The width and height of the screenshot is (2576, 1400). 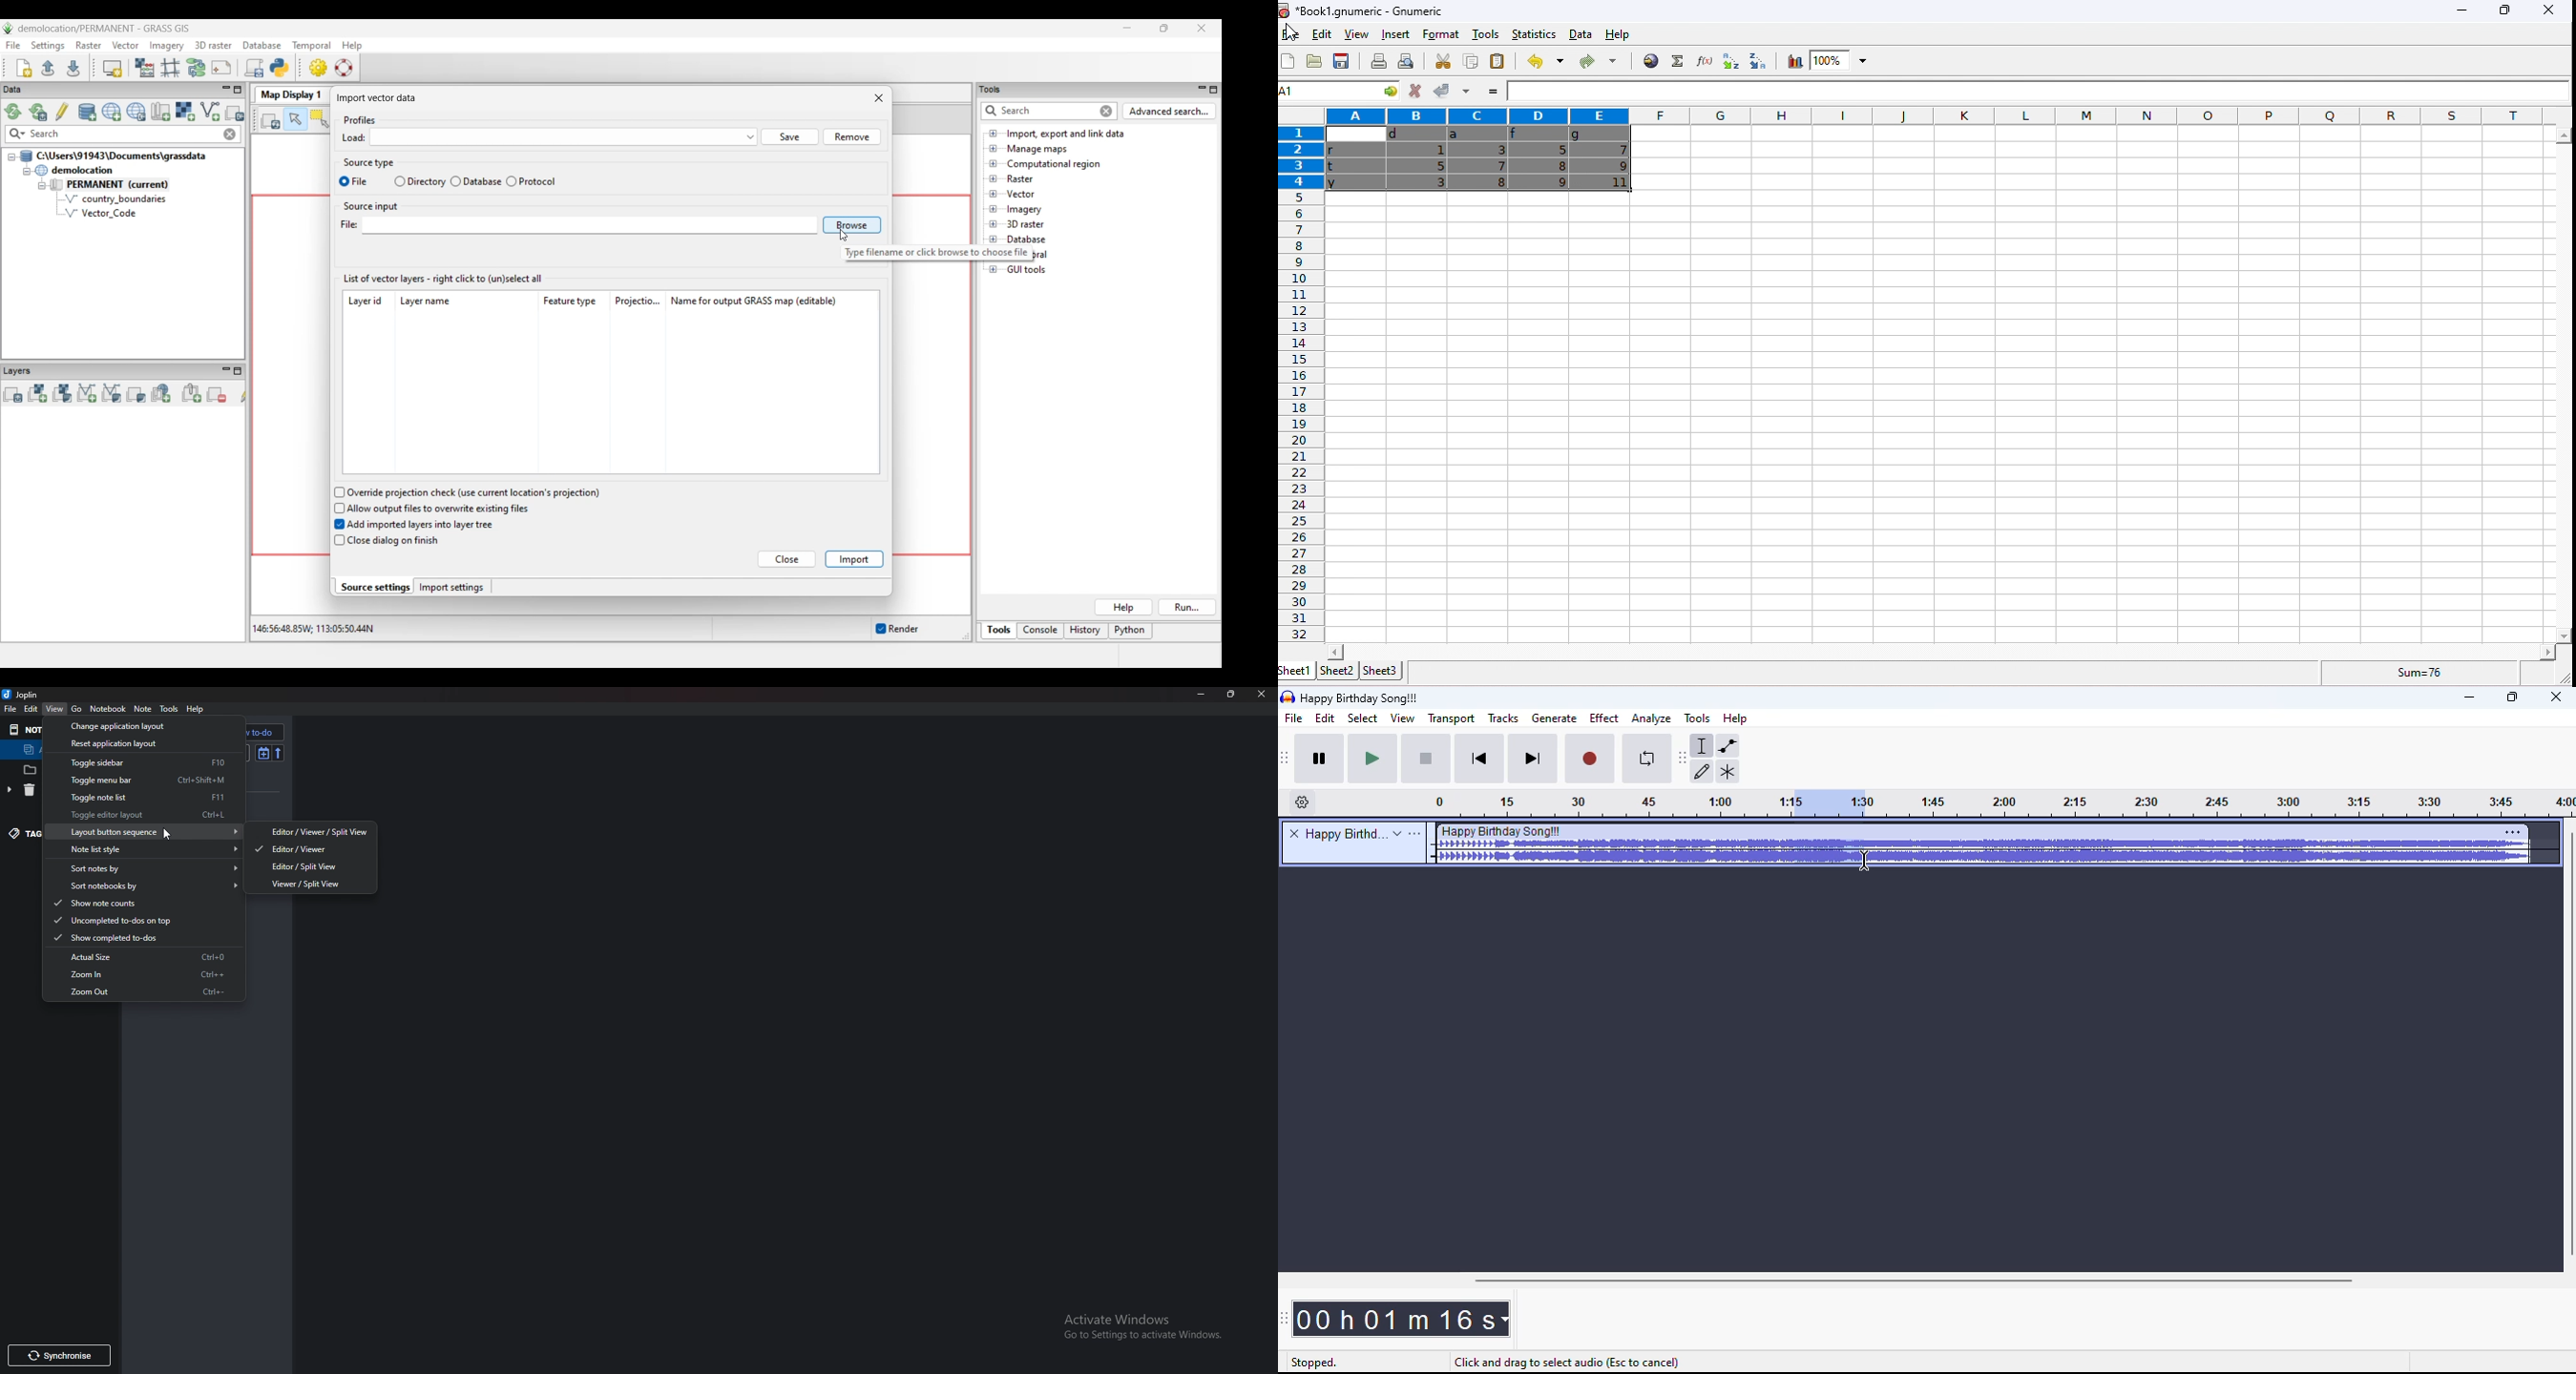 I want to click on Note list style, so click(x=148, y=849).